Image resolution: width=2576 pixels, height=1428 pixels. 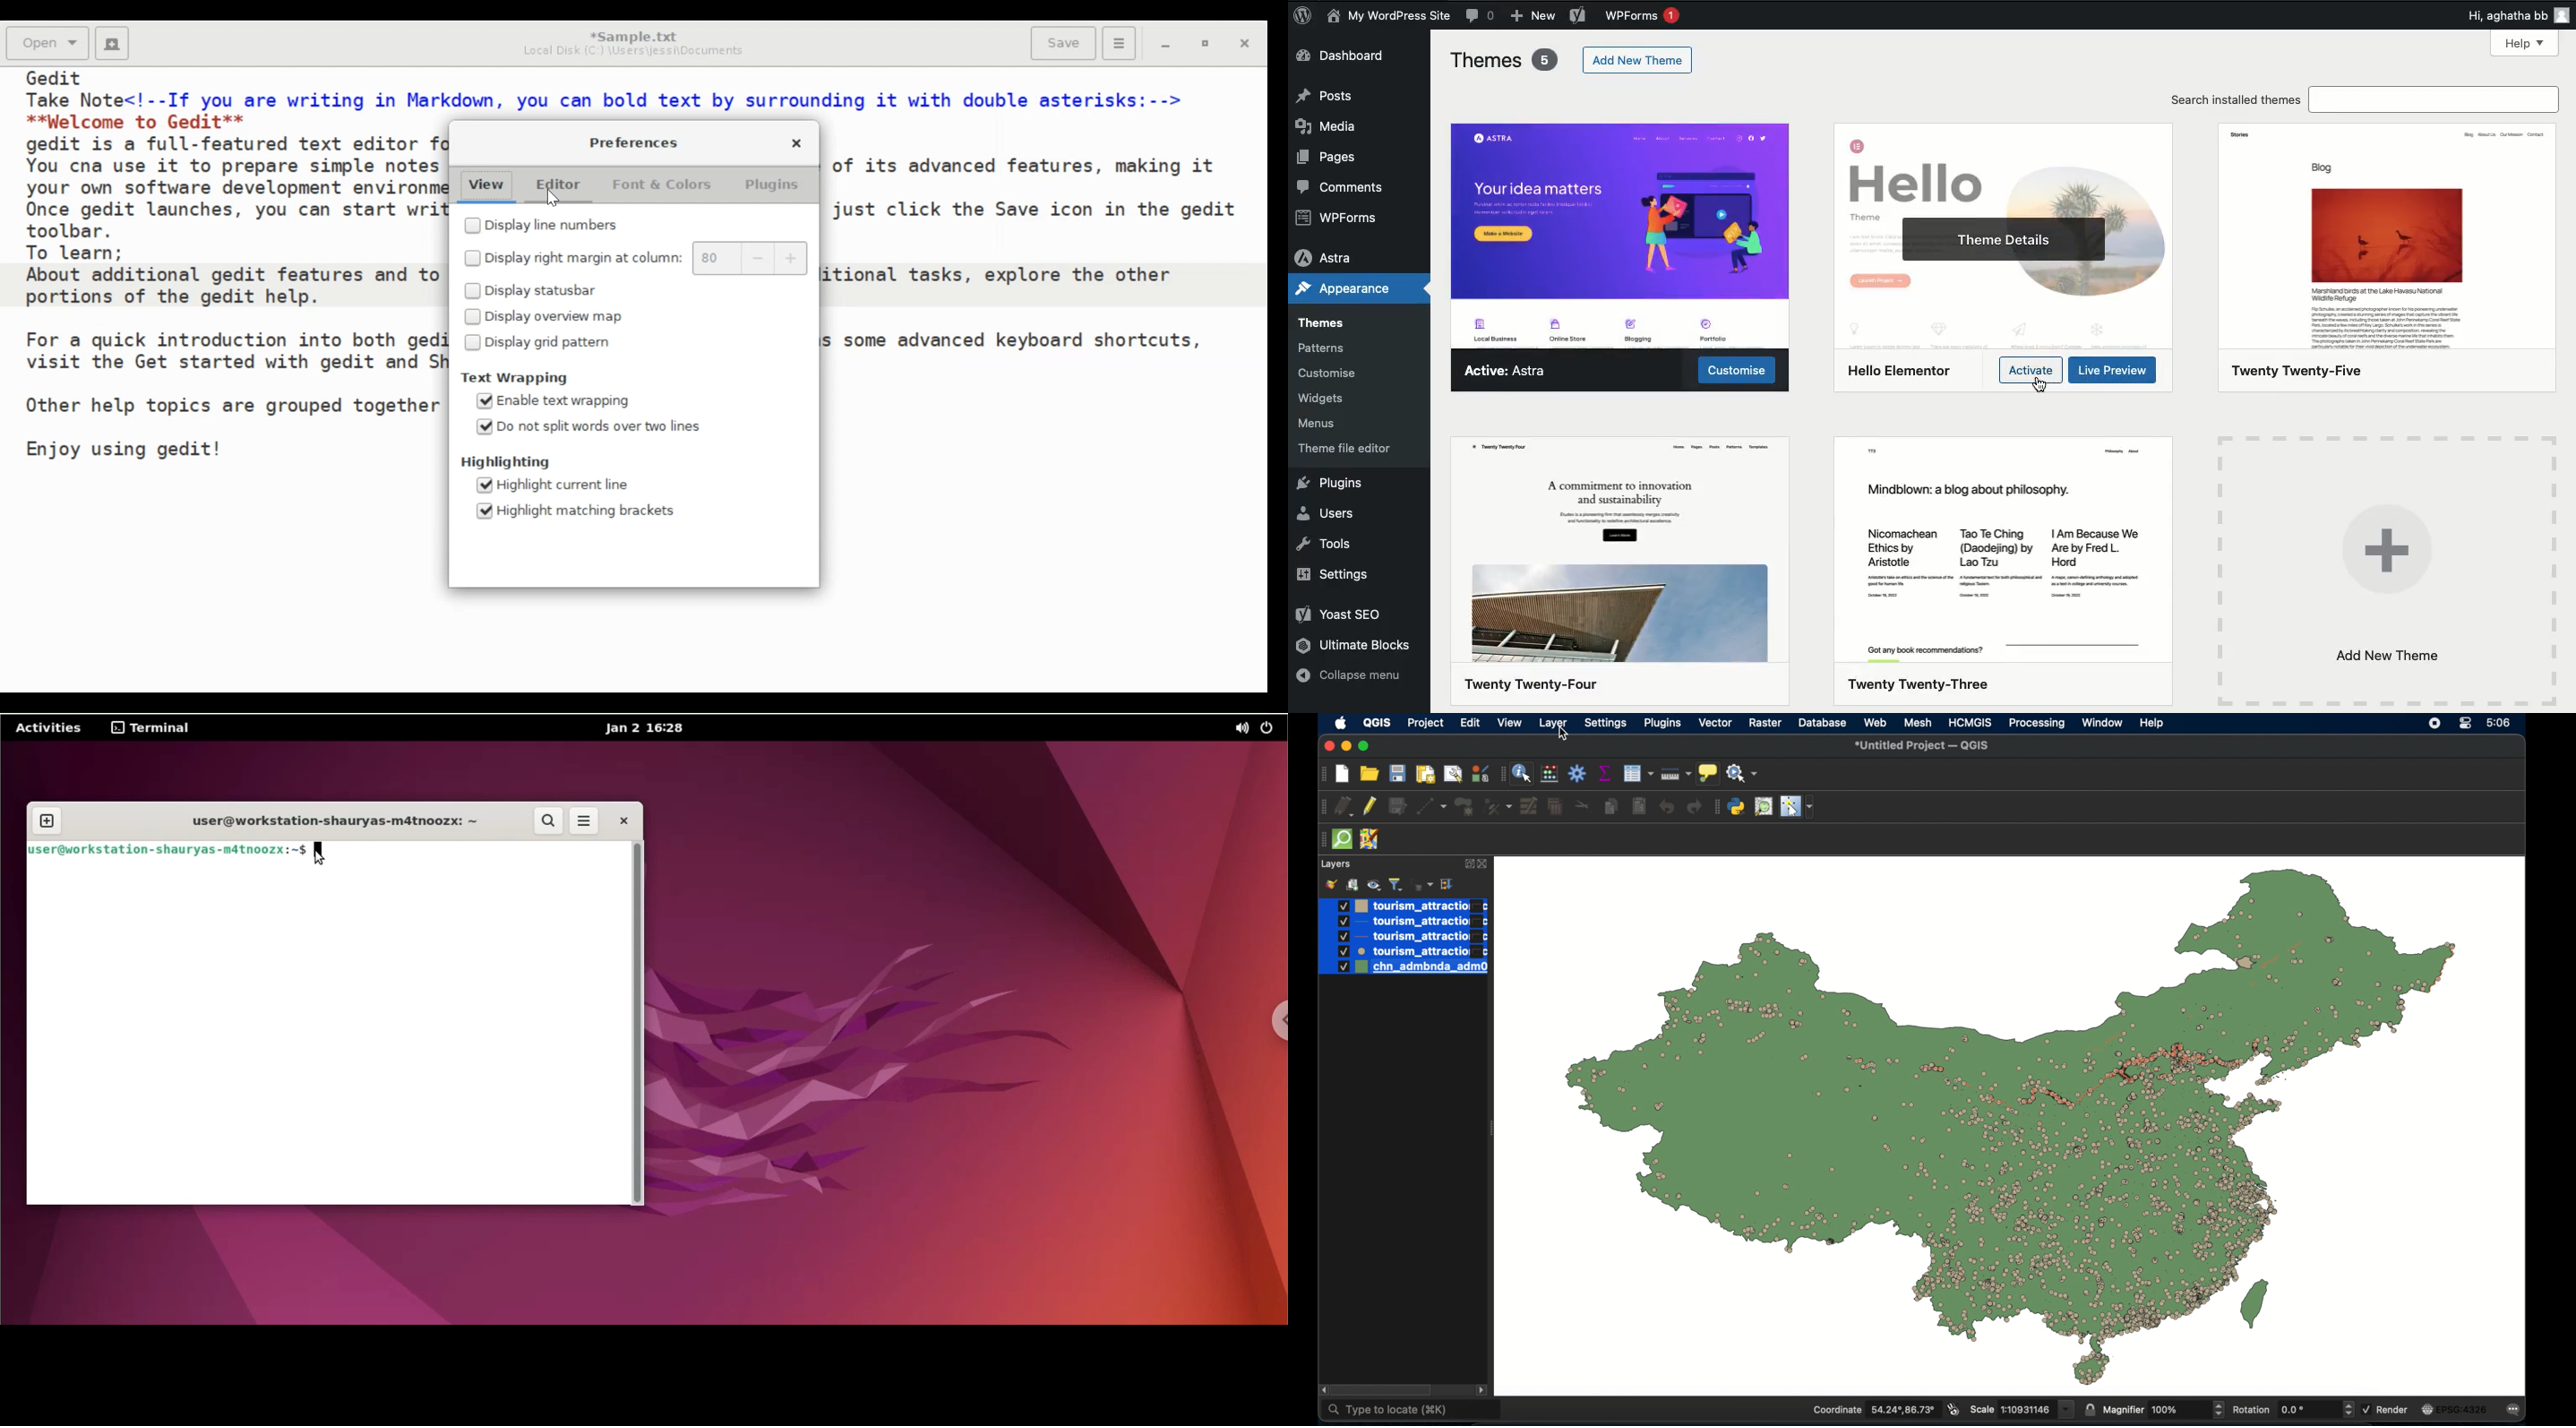 What do you see at coordinates (514, 463) in the screenshot?
I see `Highlighting` at bounding box center [514, 463].